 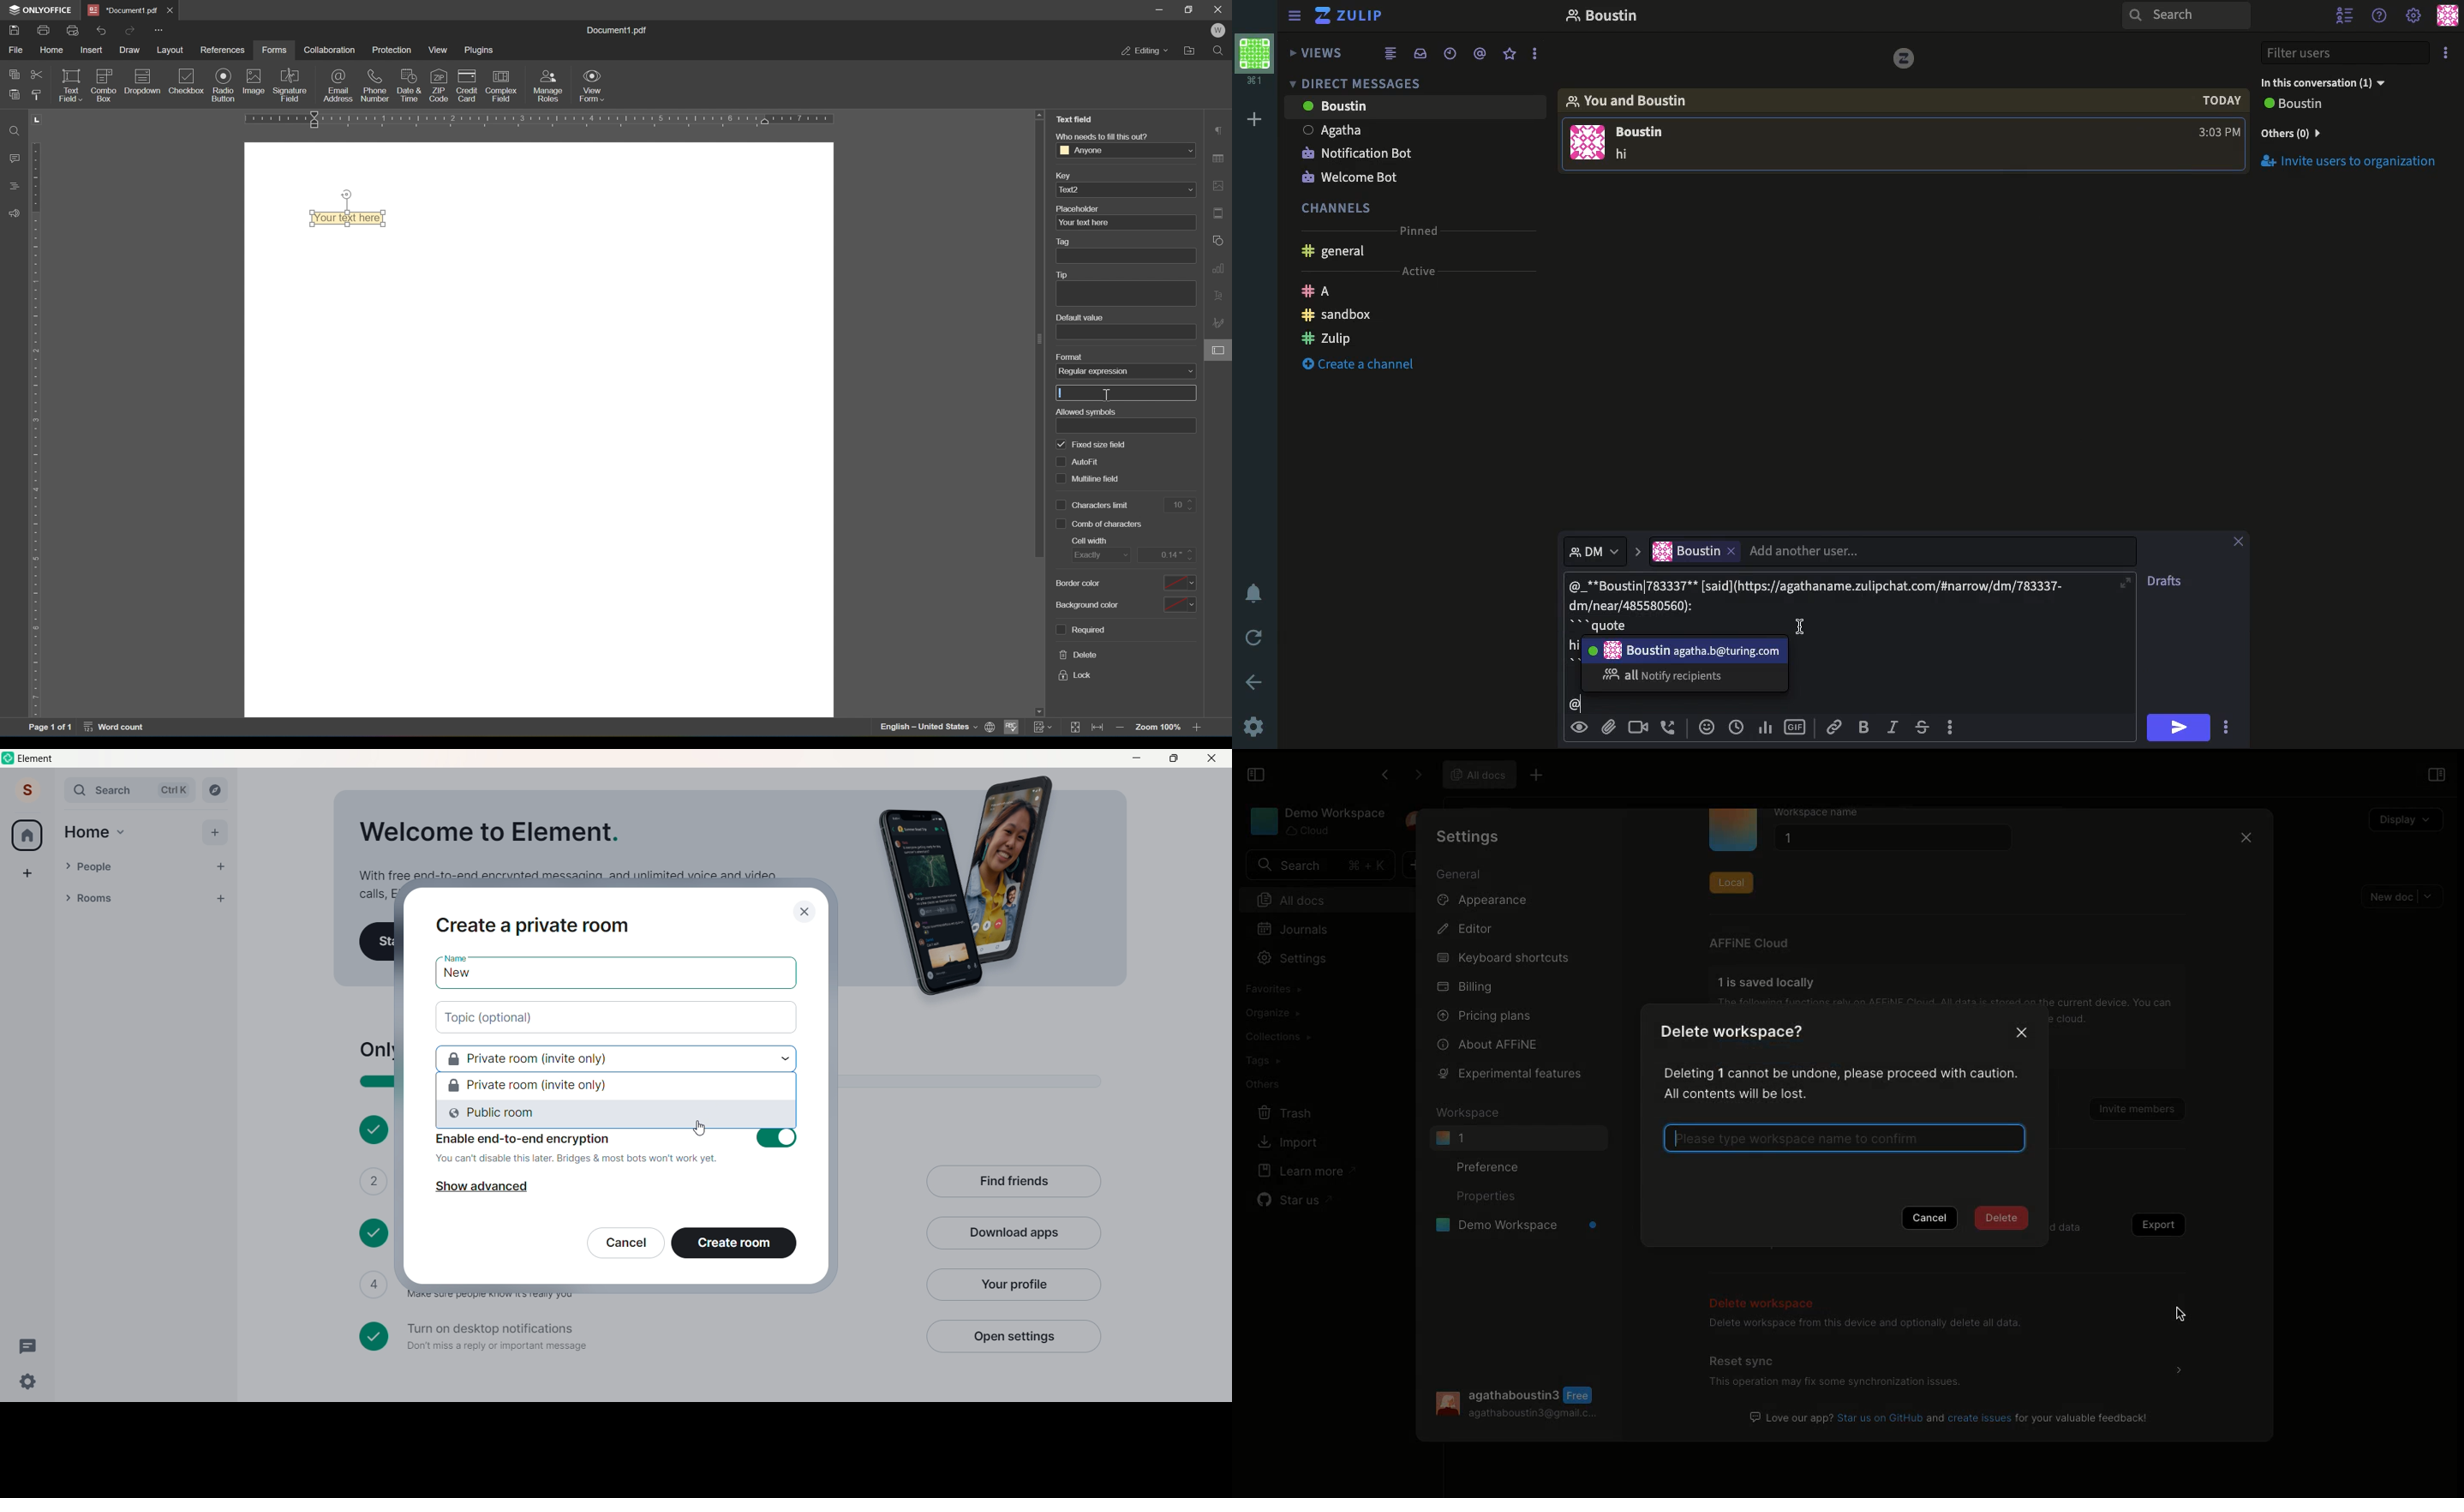 I want to click on more, so click(x=1536, y=55).